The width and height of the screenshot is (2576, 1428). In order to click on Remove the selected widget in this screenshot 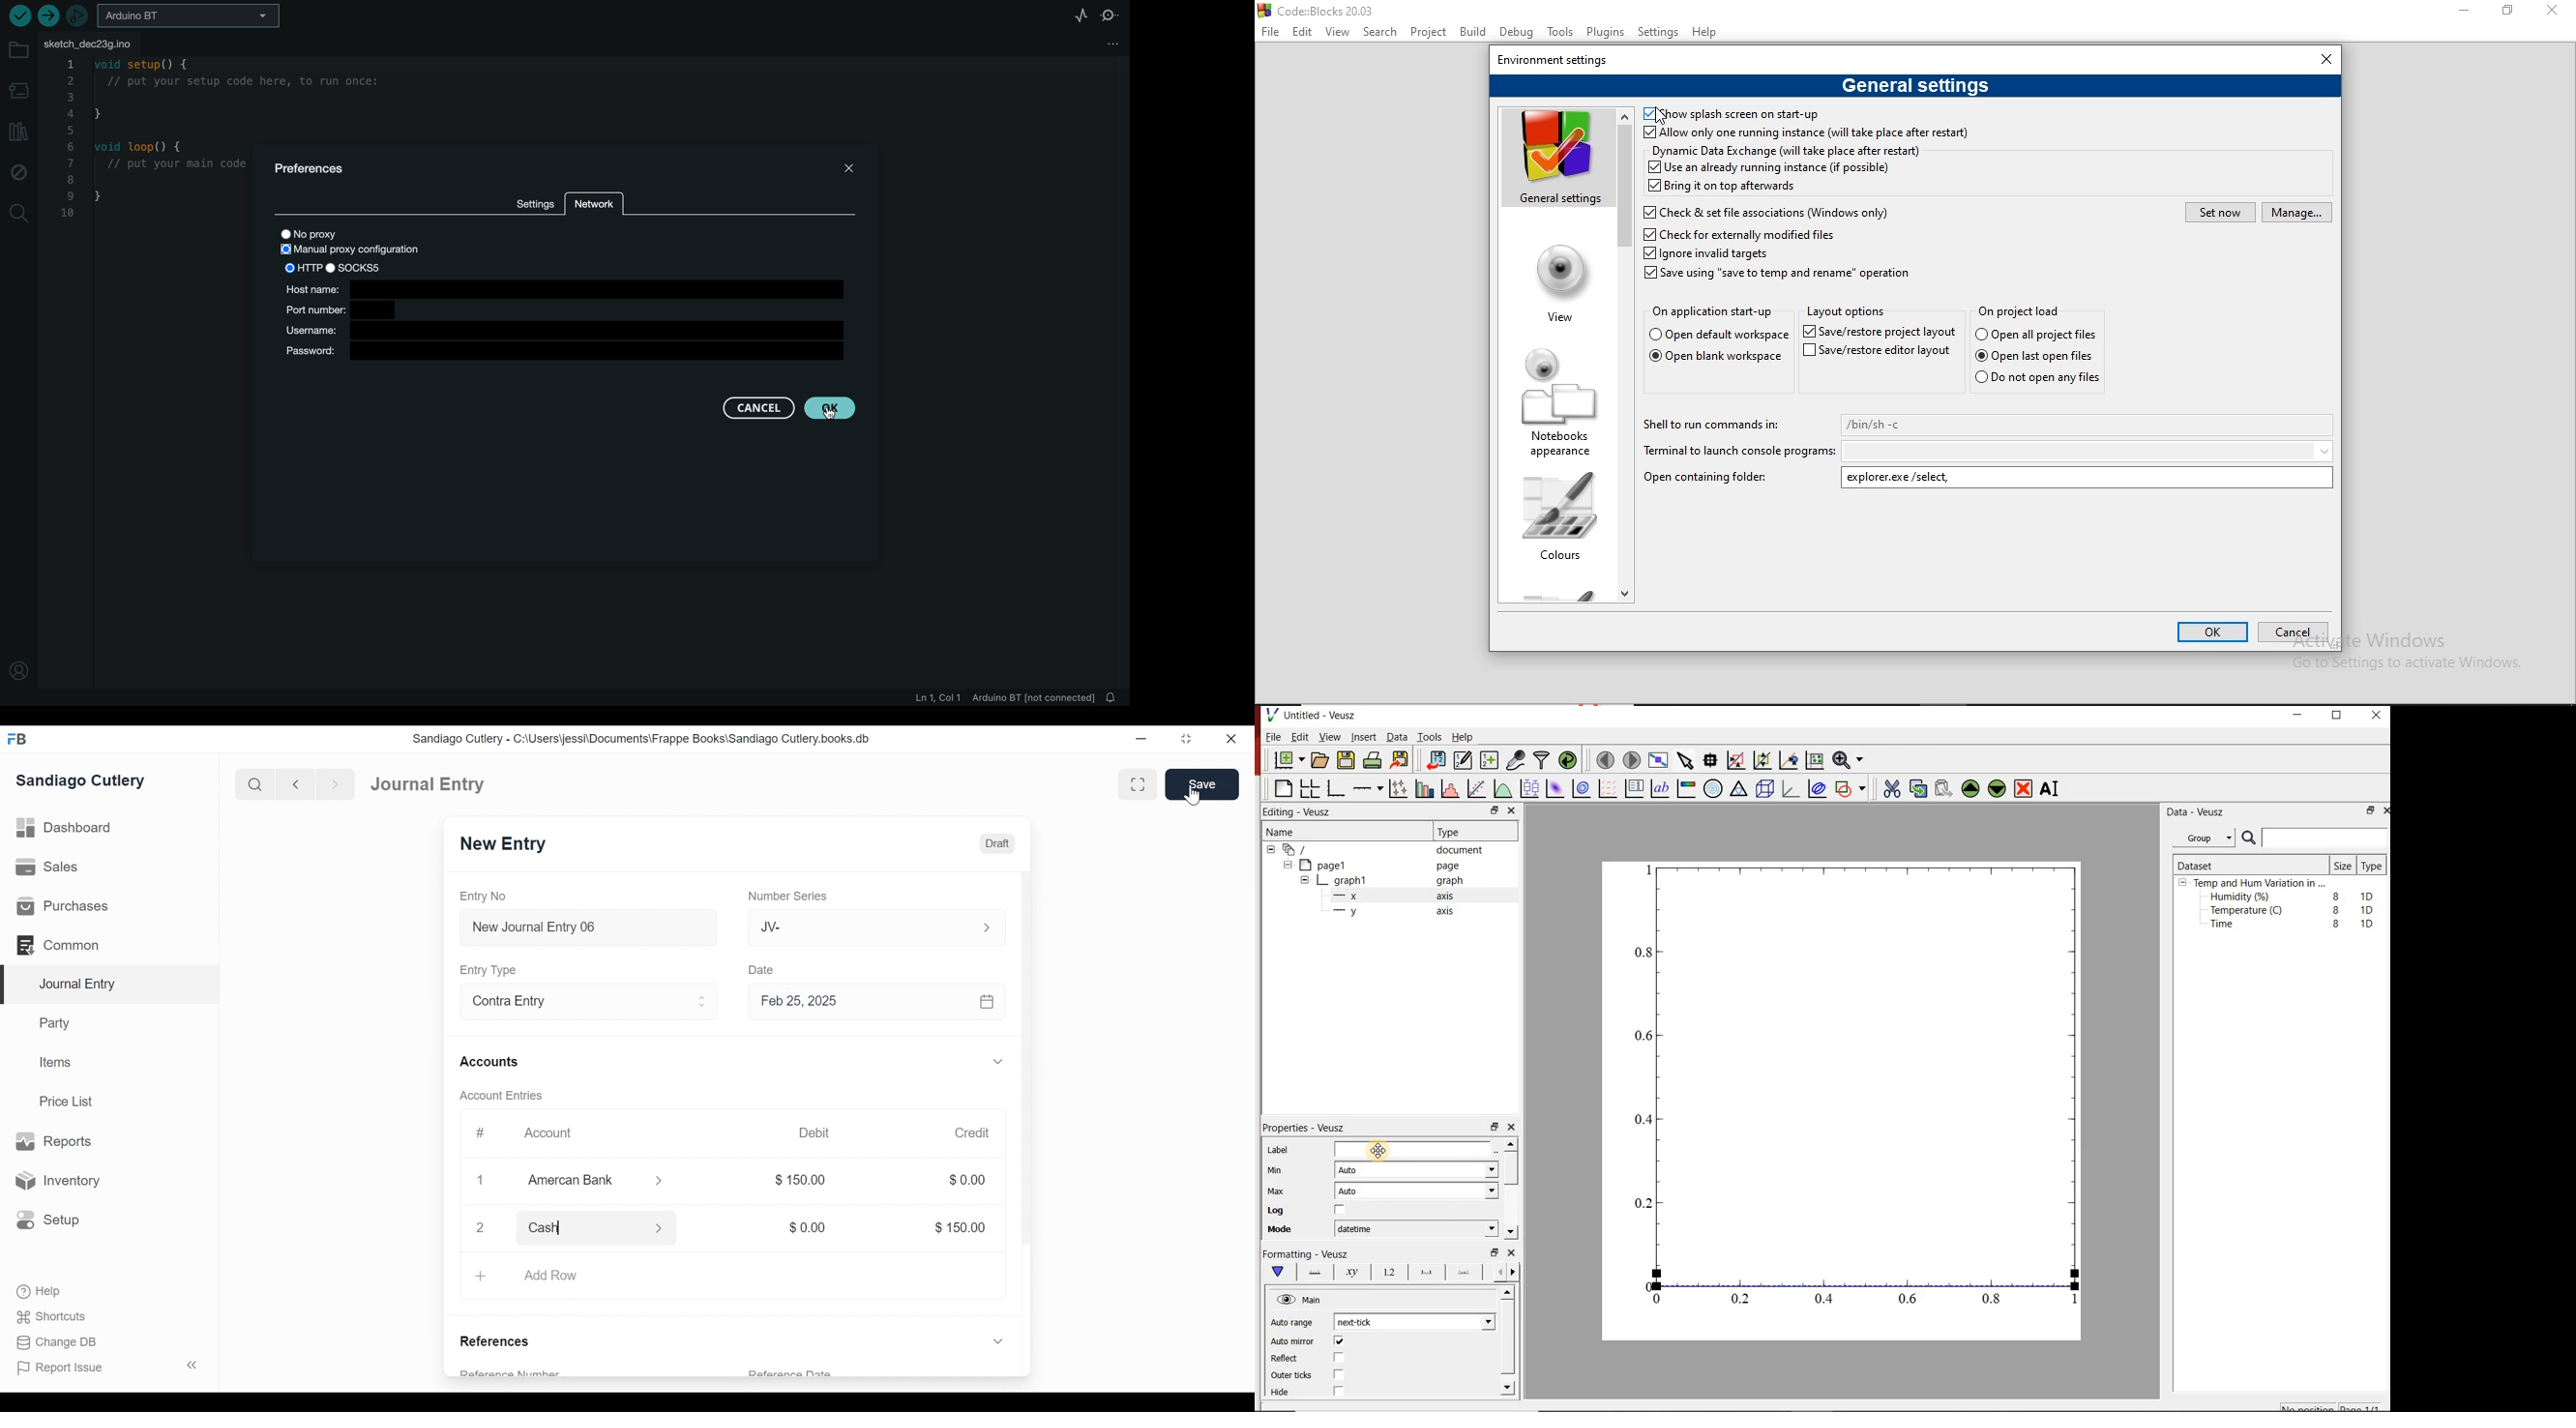, I will do `click(2025, 789)`.